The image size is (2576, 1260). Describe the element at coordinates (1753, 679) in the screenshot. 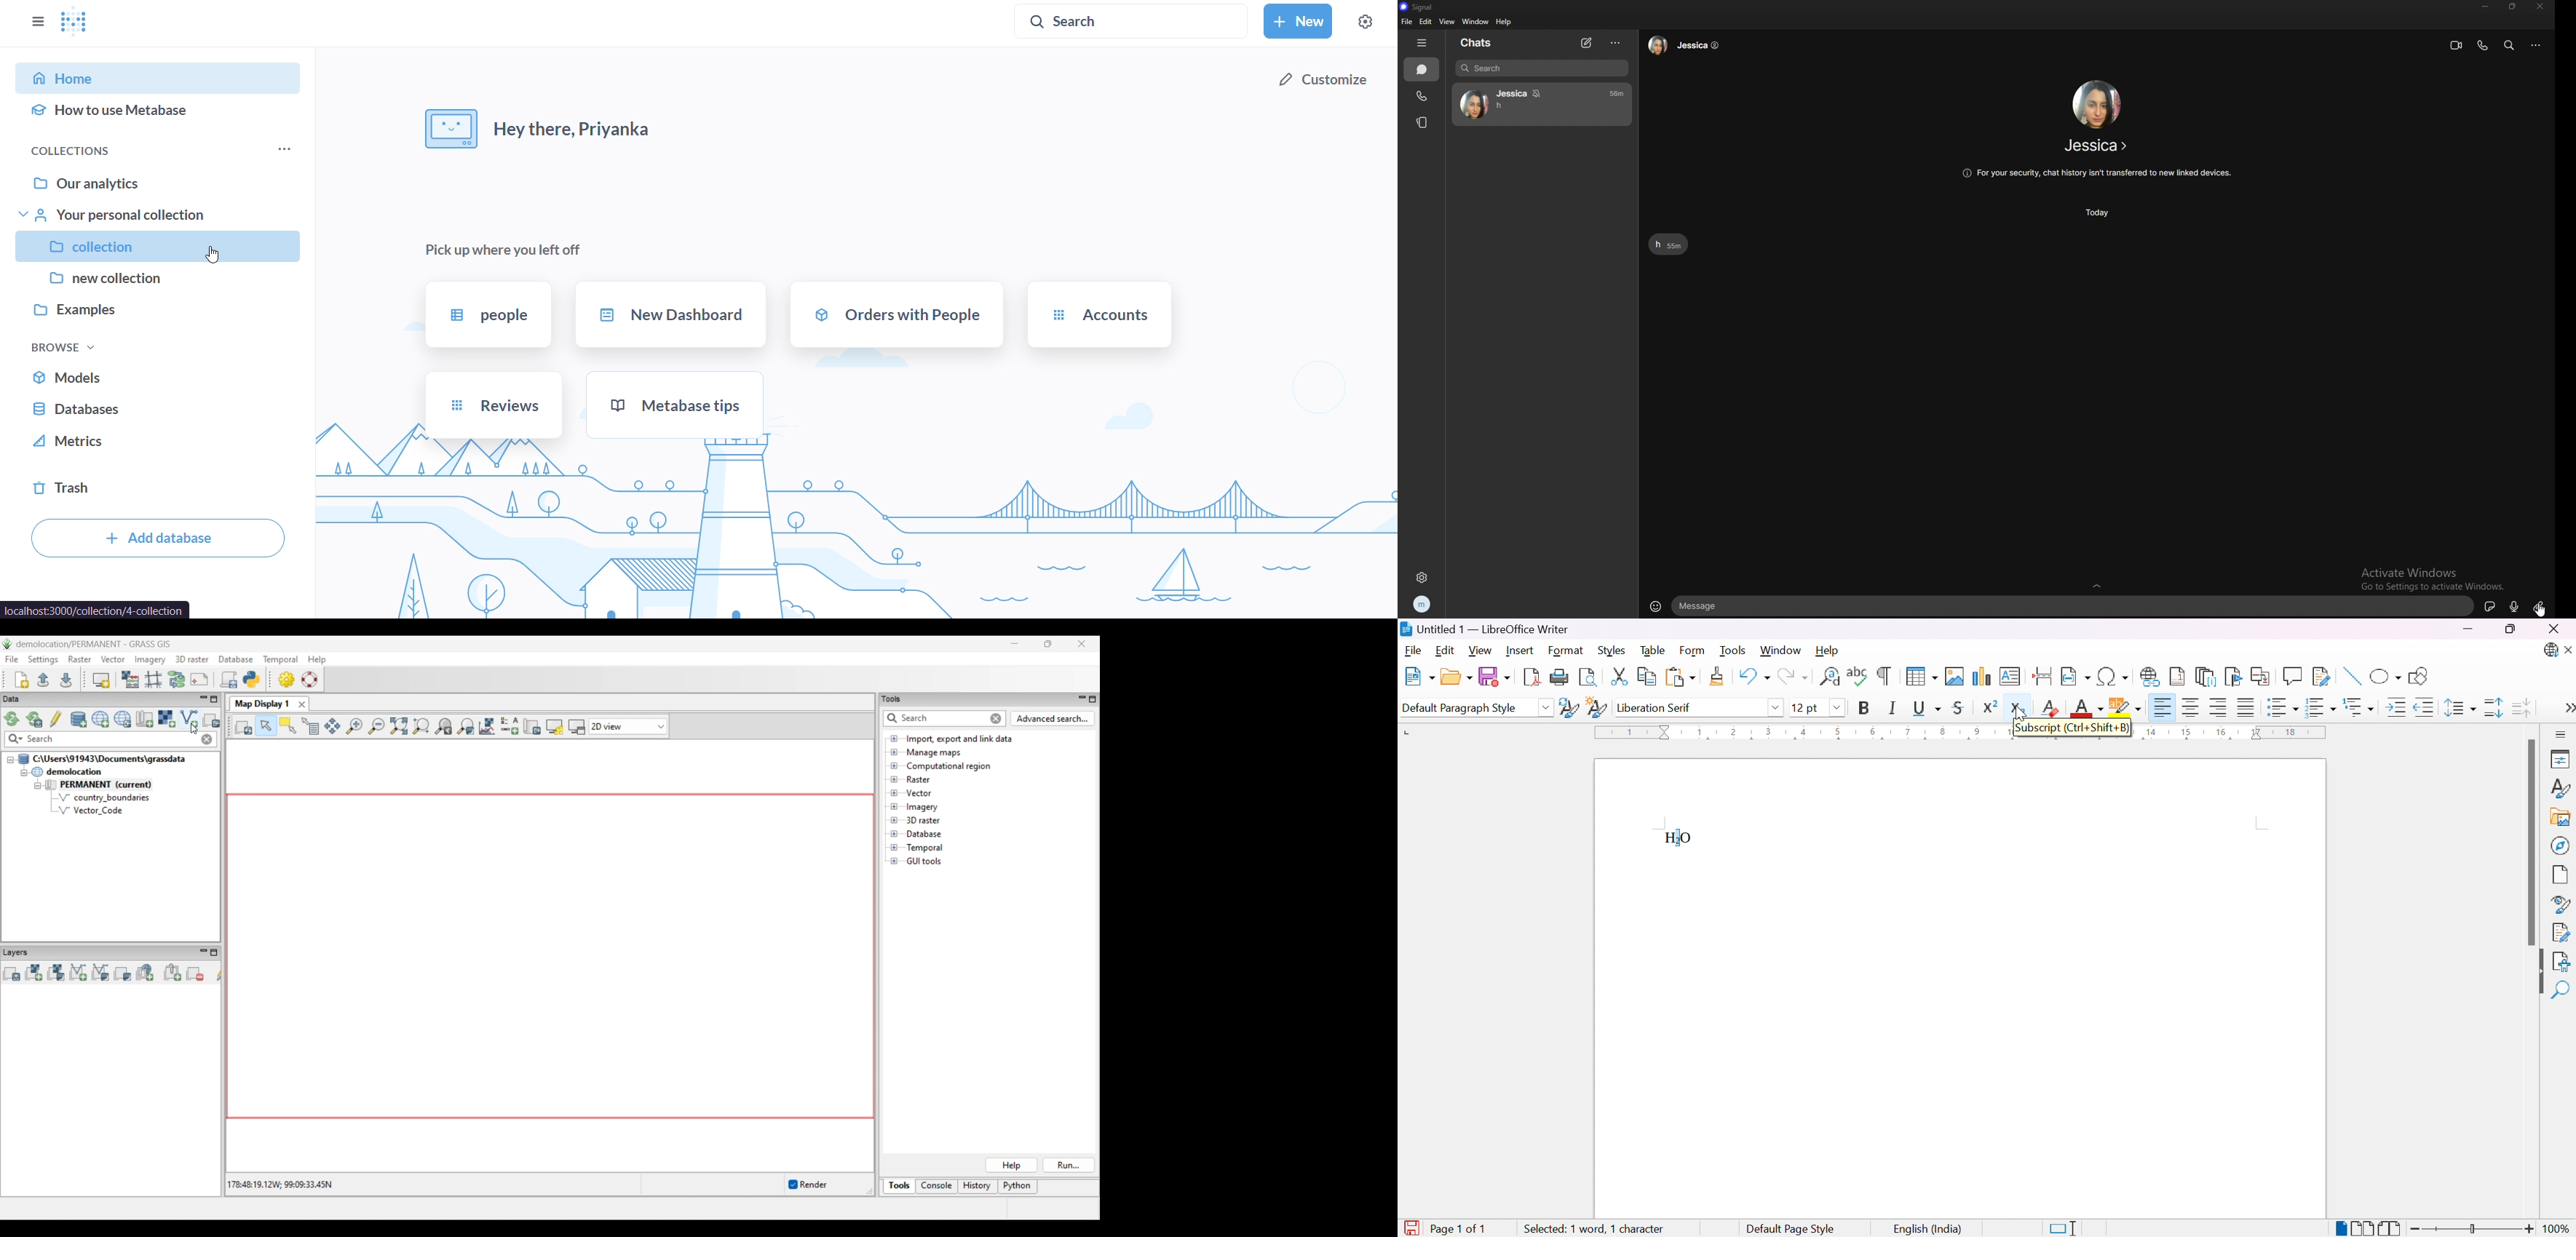

I see `Undo` at that location.